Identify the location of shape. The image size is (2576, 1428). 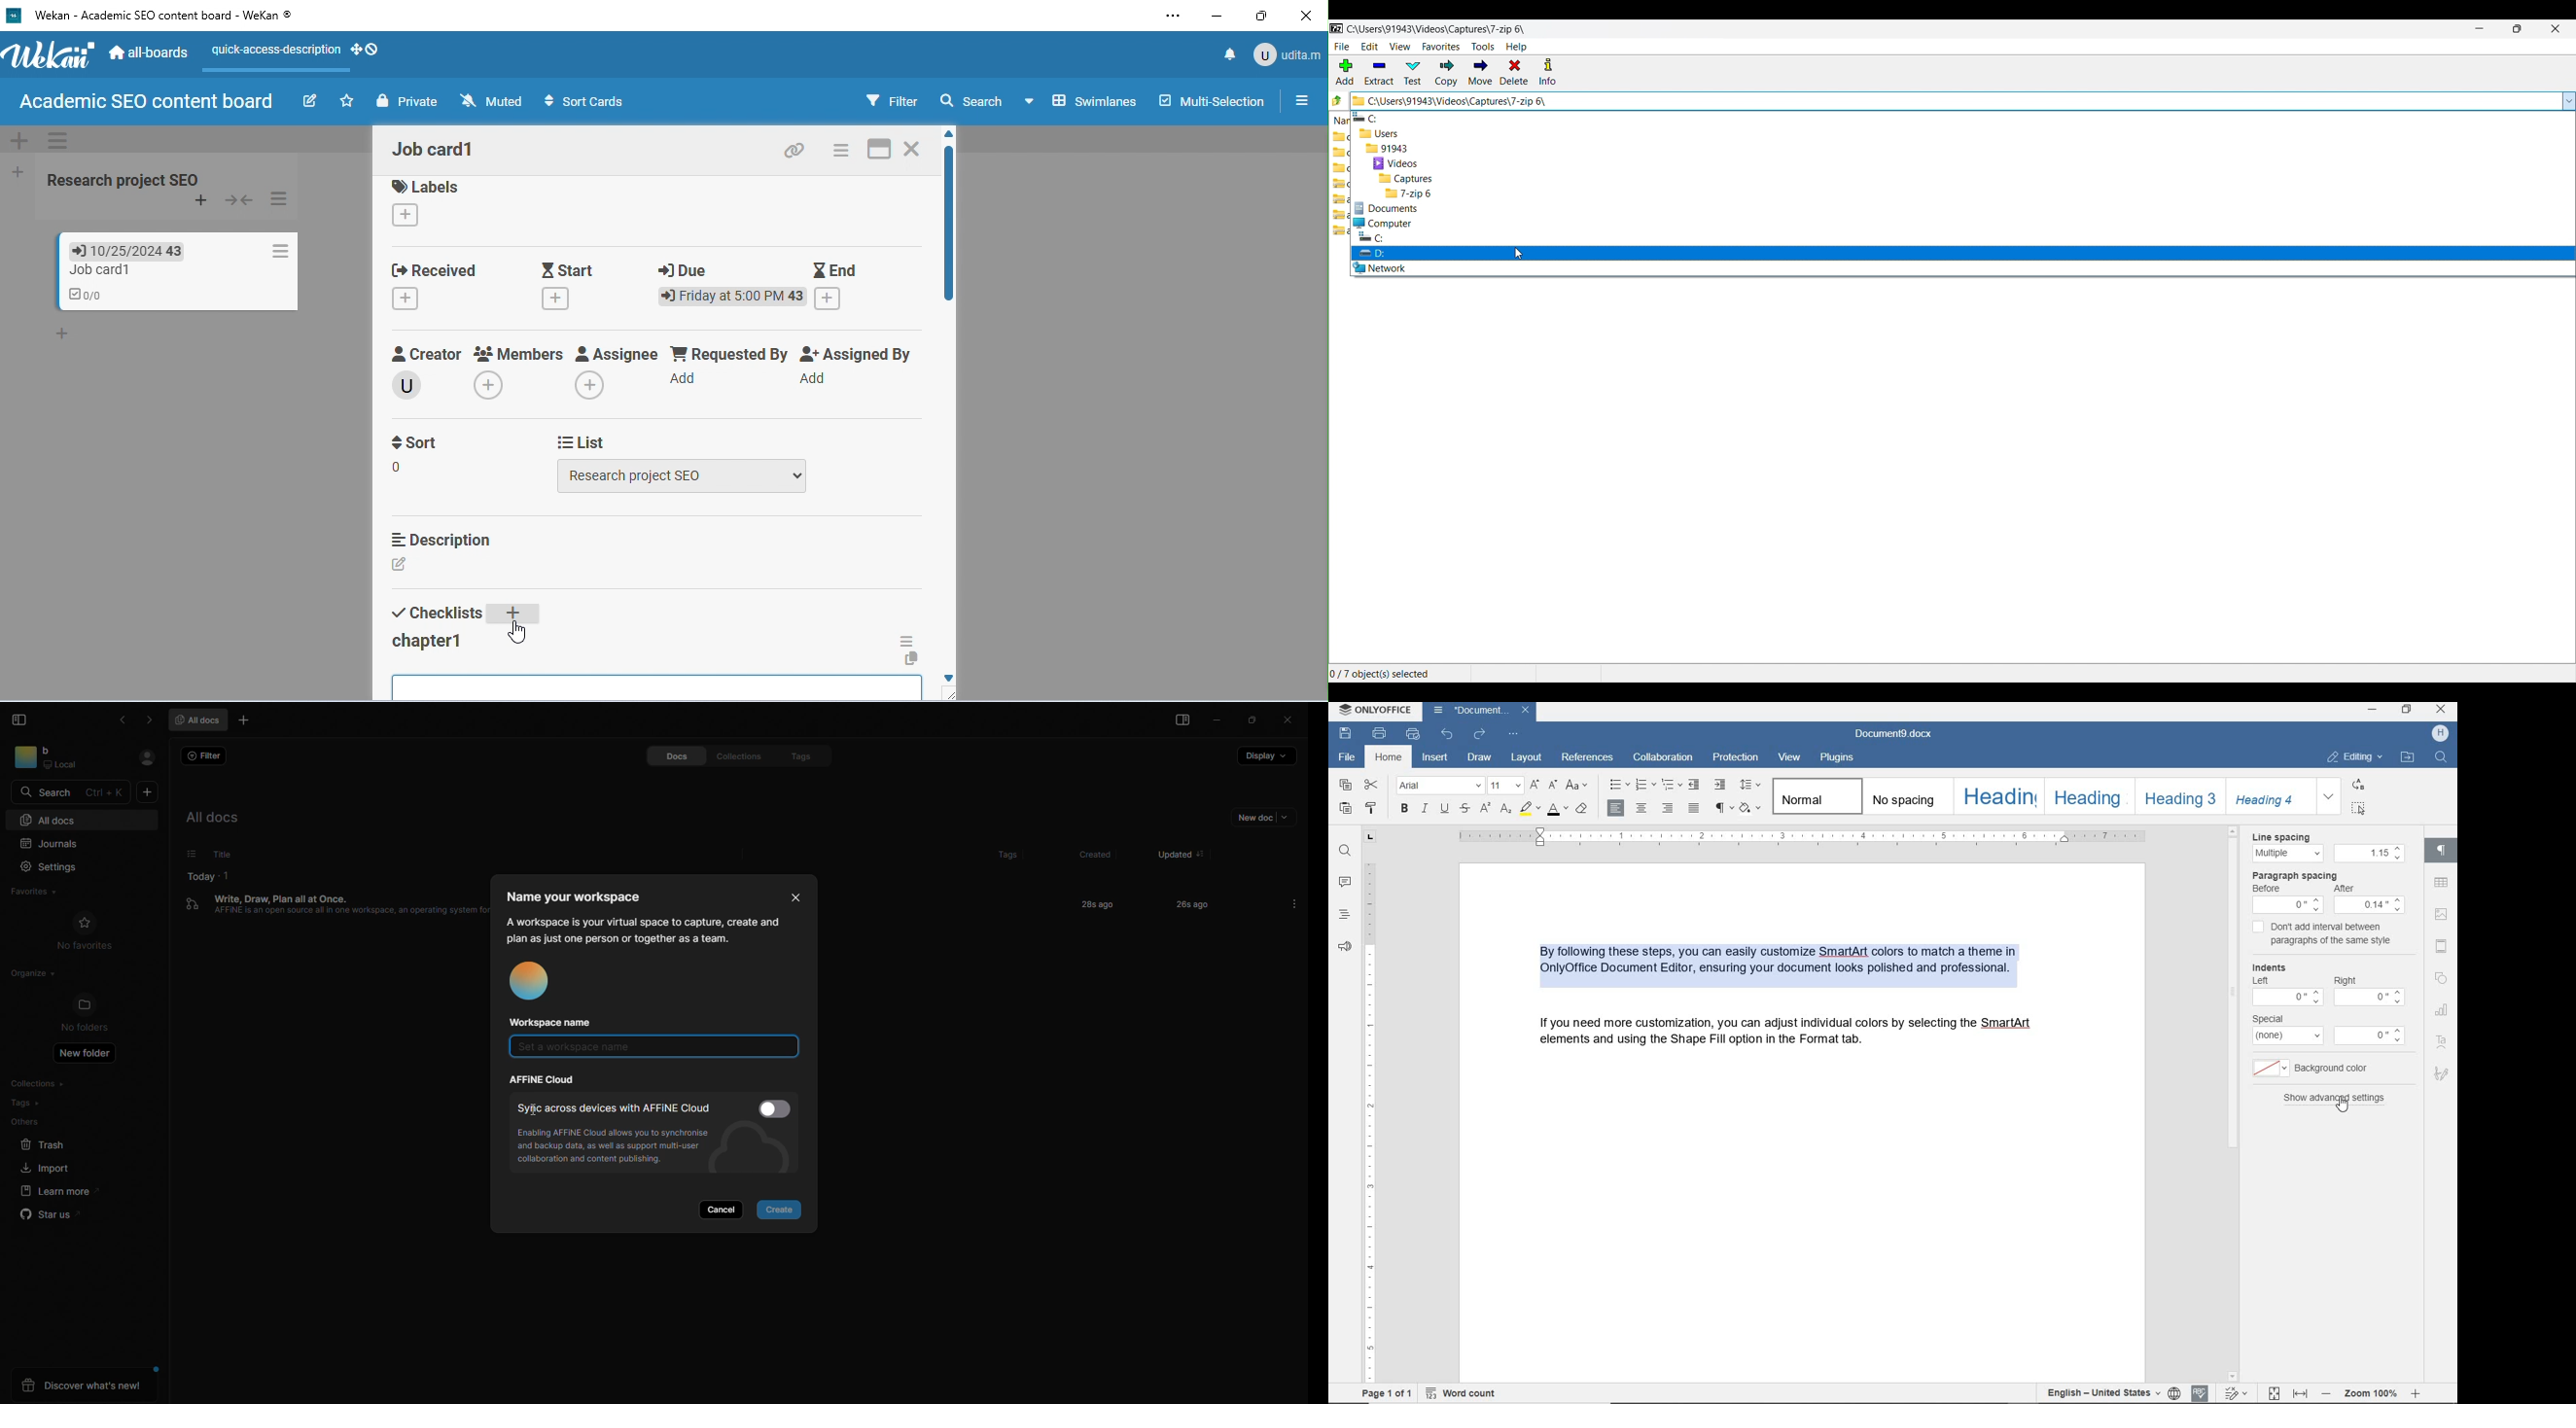
(2444, 977).